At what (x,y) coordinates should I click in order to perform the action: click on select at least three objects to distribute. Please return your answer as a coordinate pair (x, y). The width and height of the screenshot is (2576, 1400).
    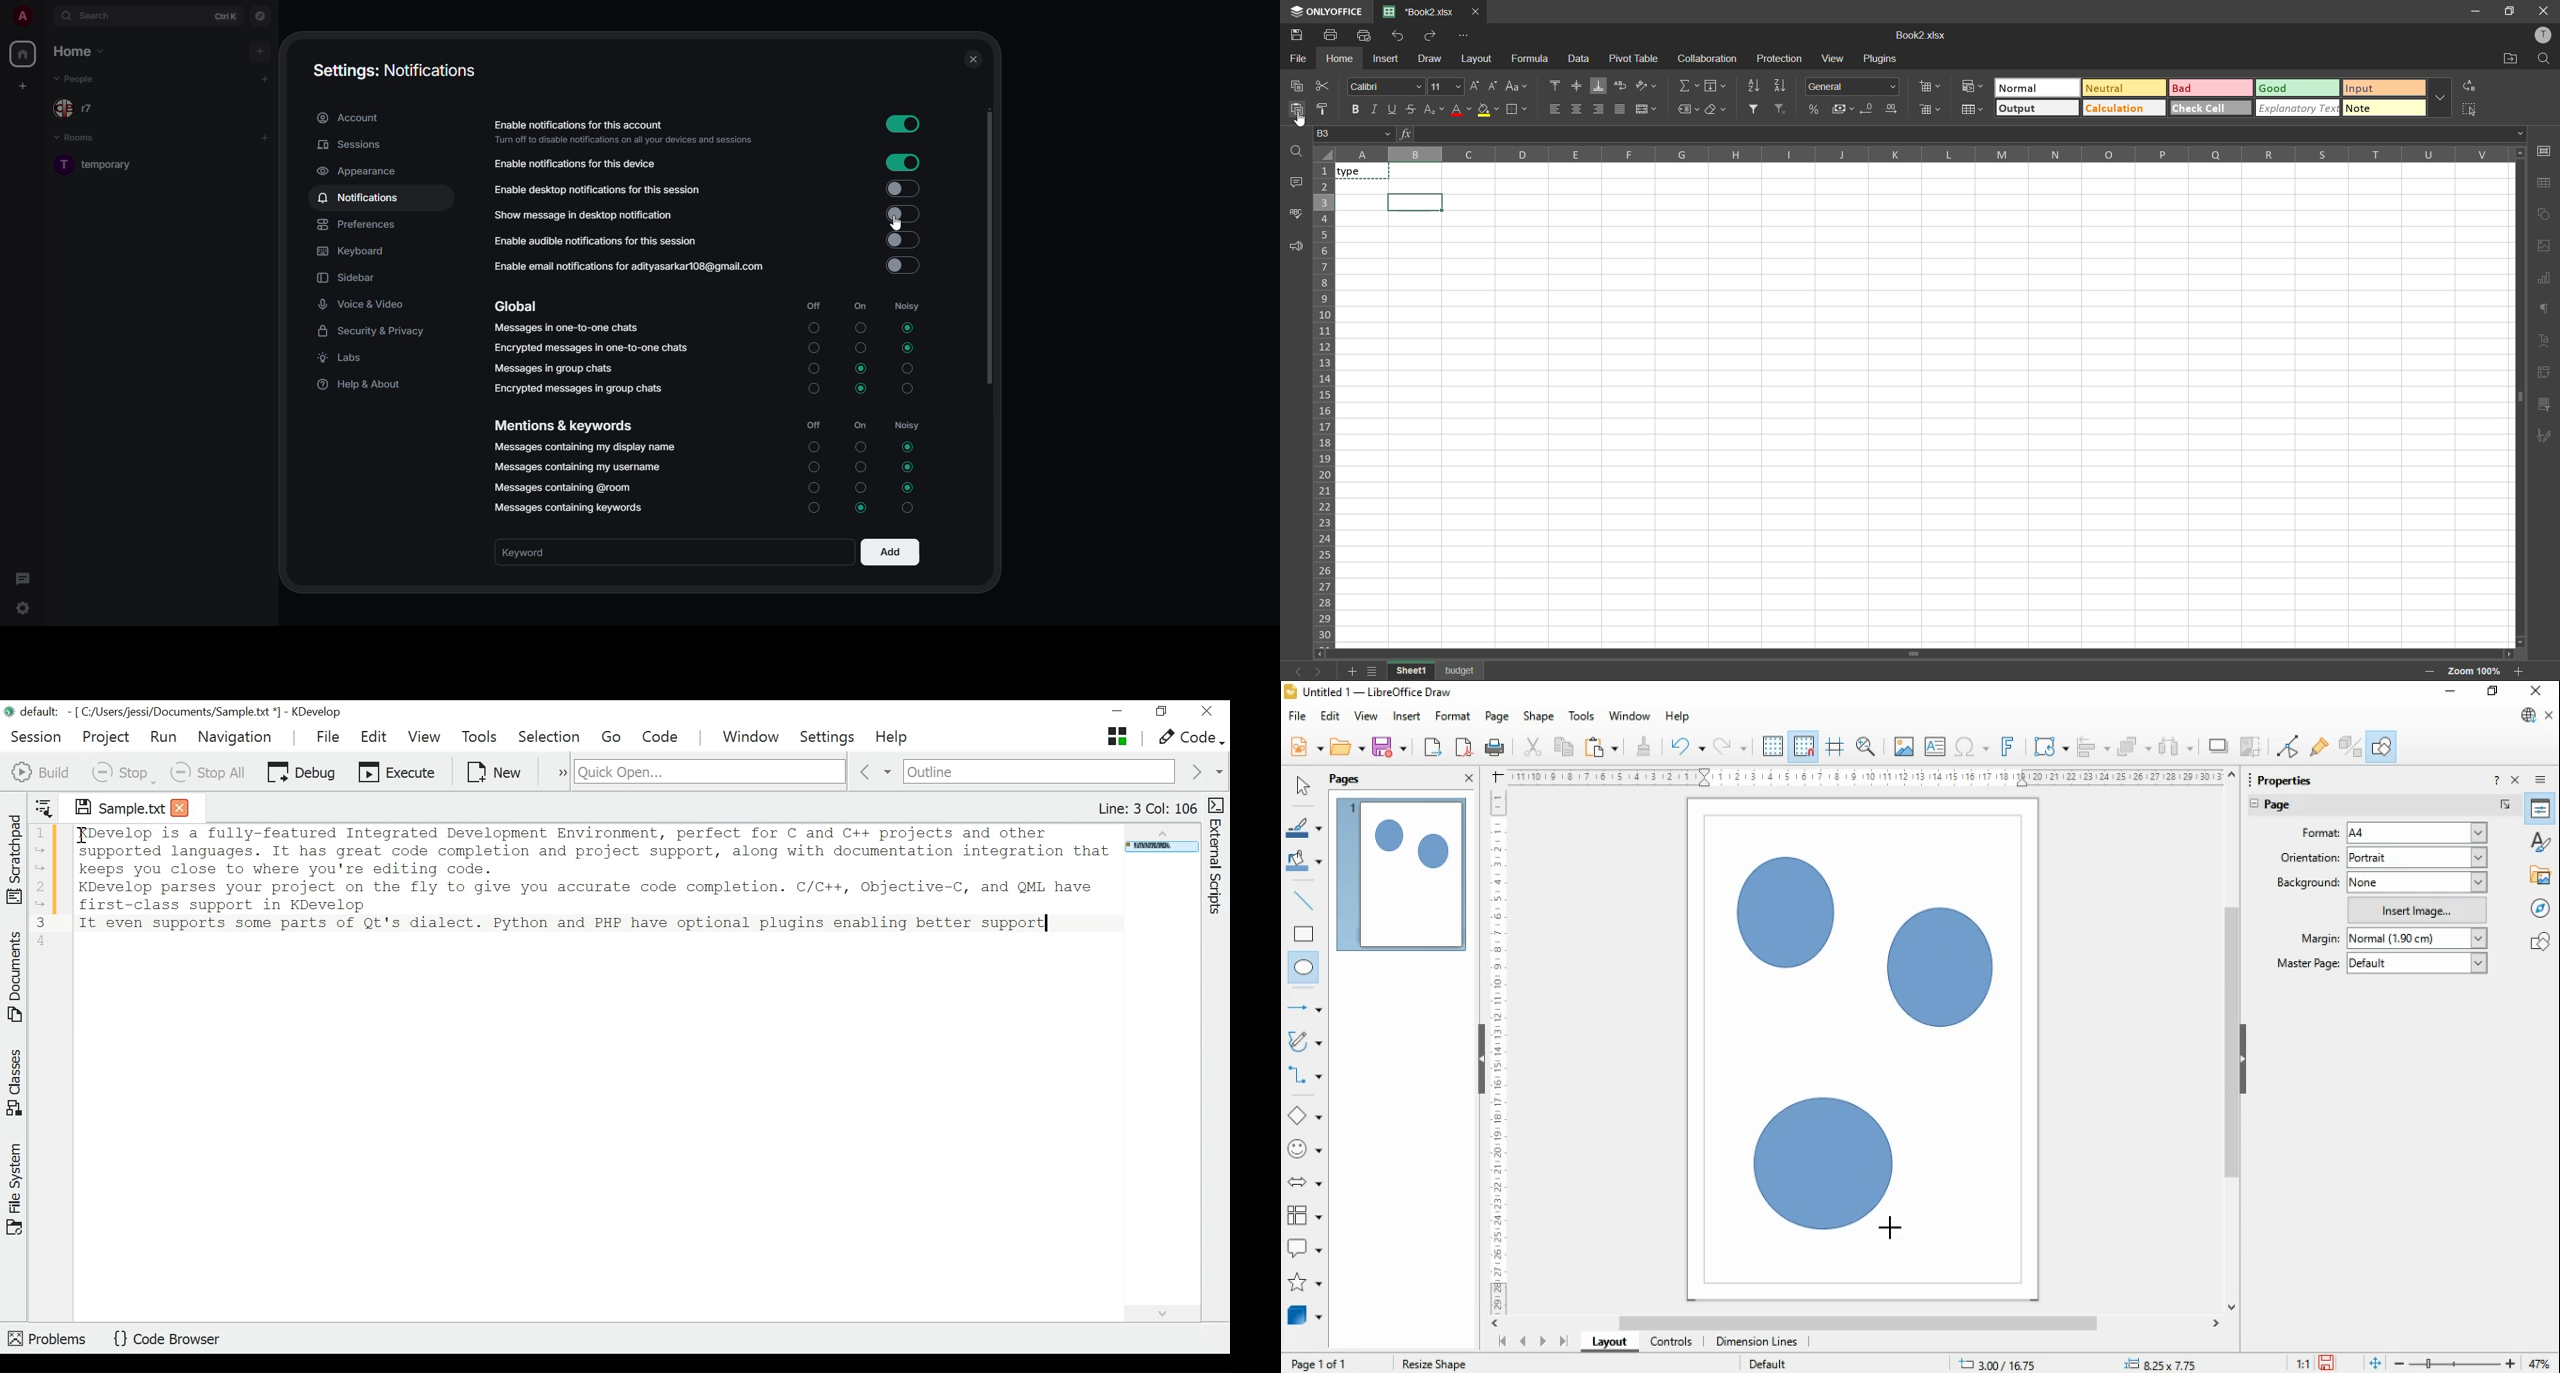
    Looking at the image, I should click on (2176, 748).